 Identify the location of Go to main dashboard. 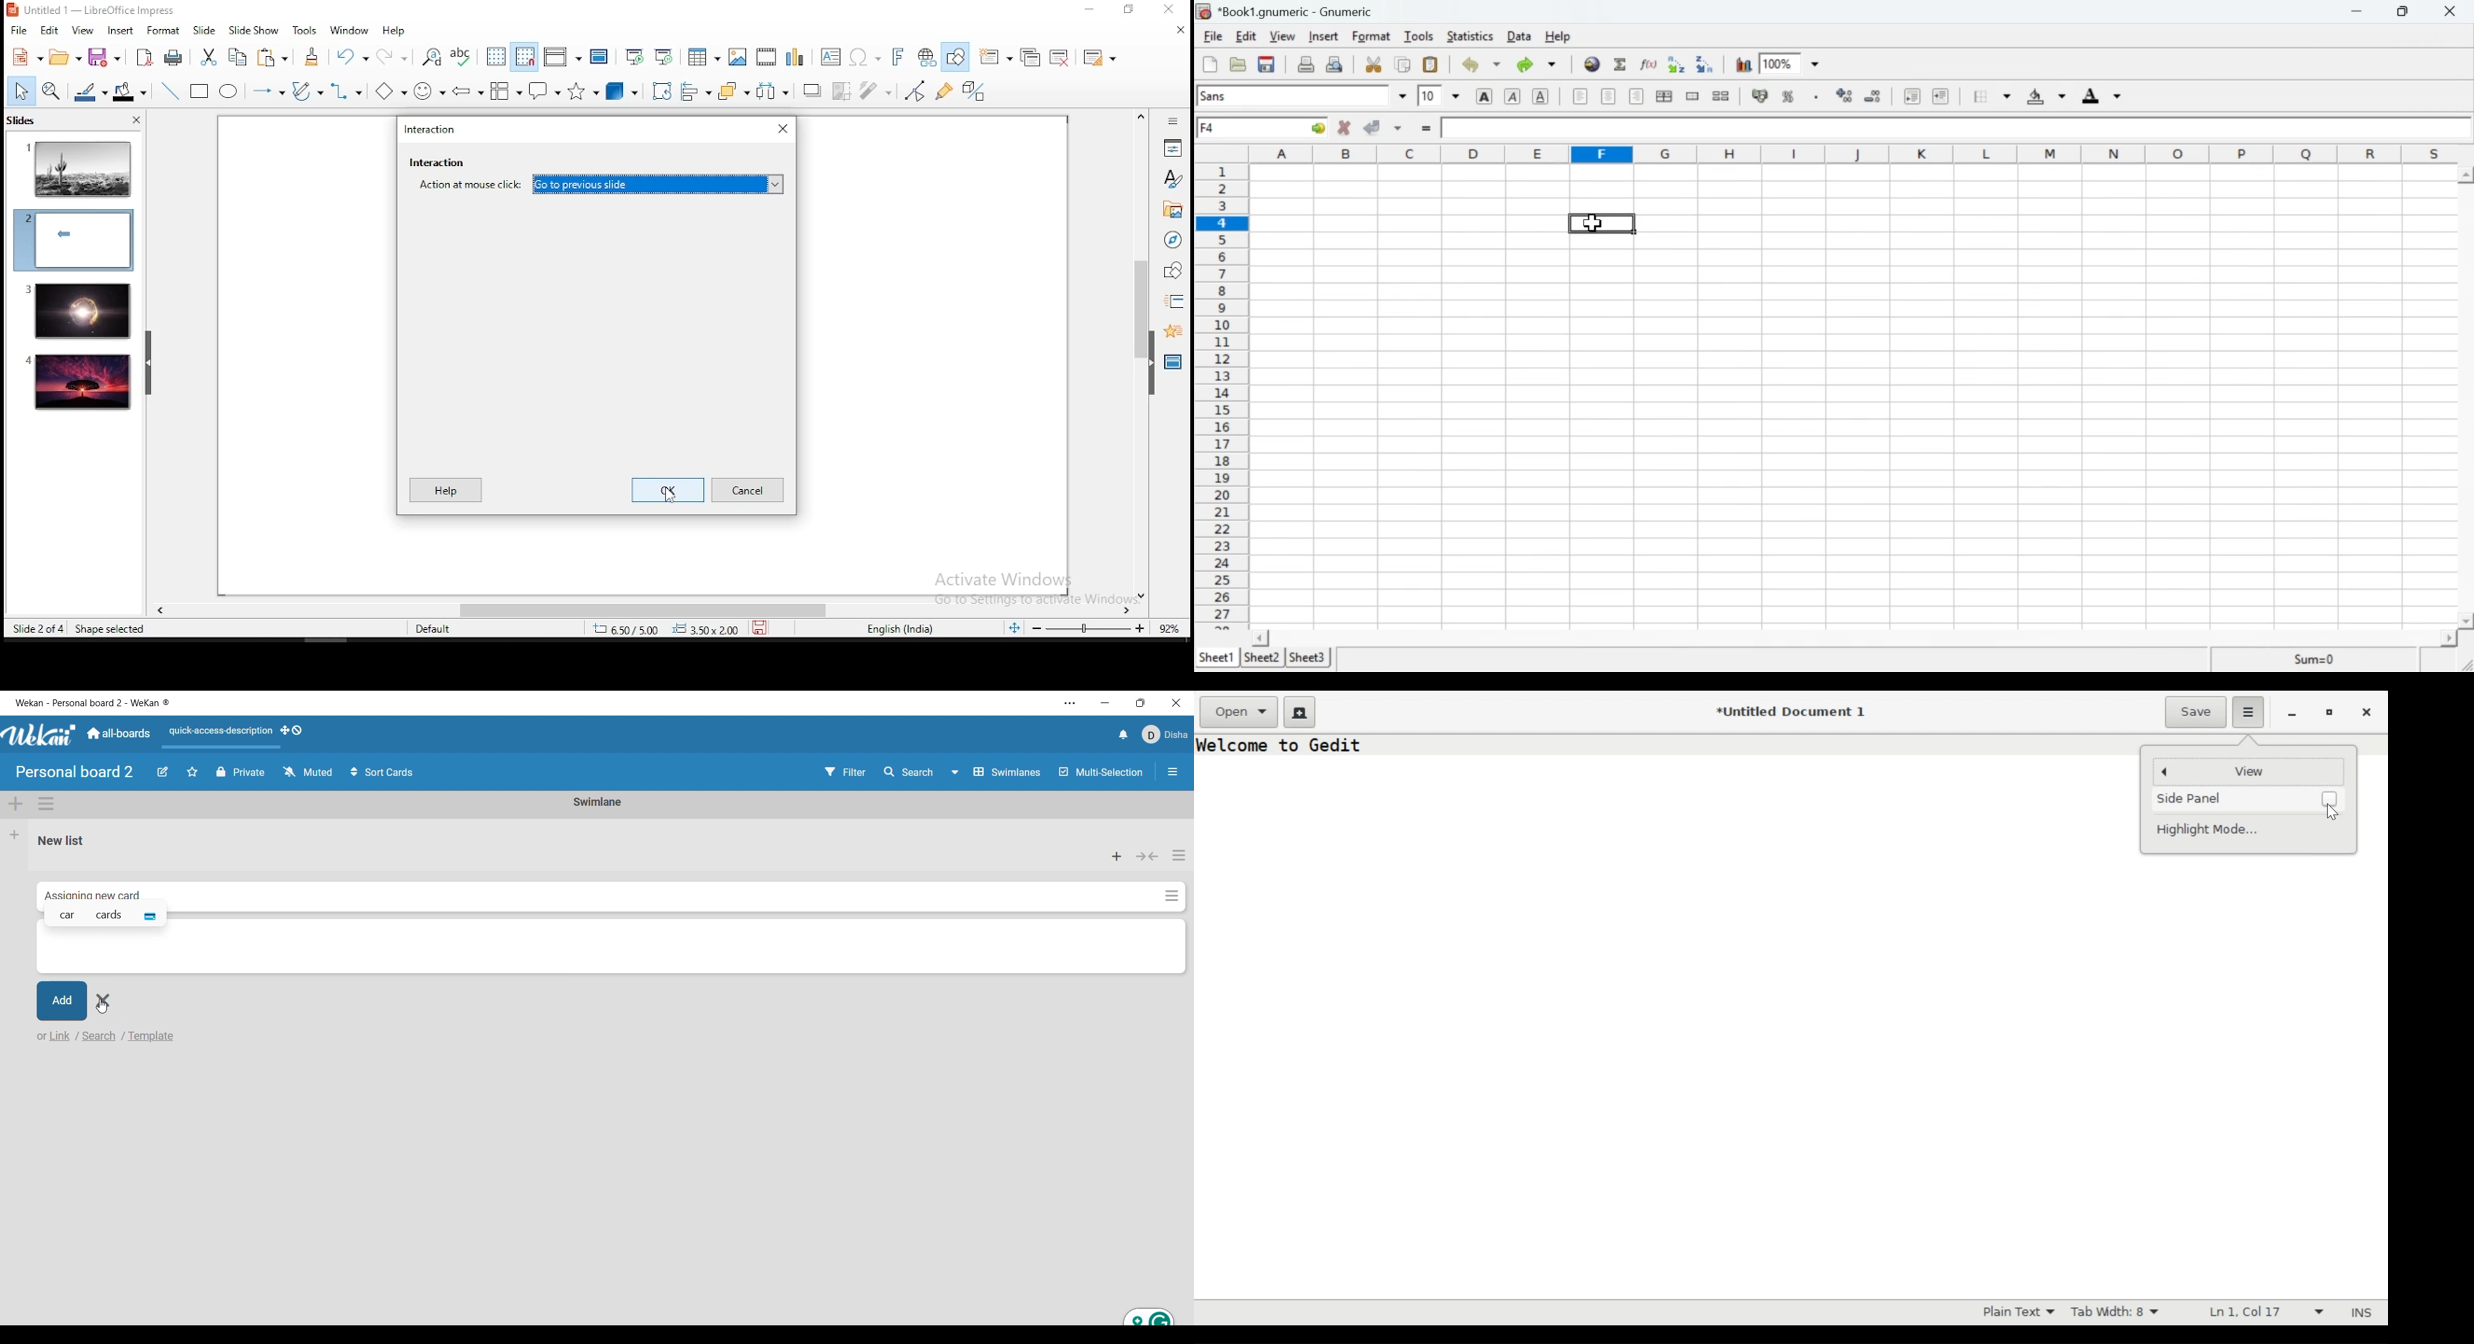
(118, 734).